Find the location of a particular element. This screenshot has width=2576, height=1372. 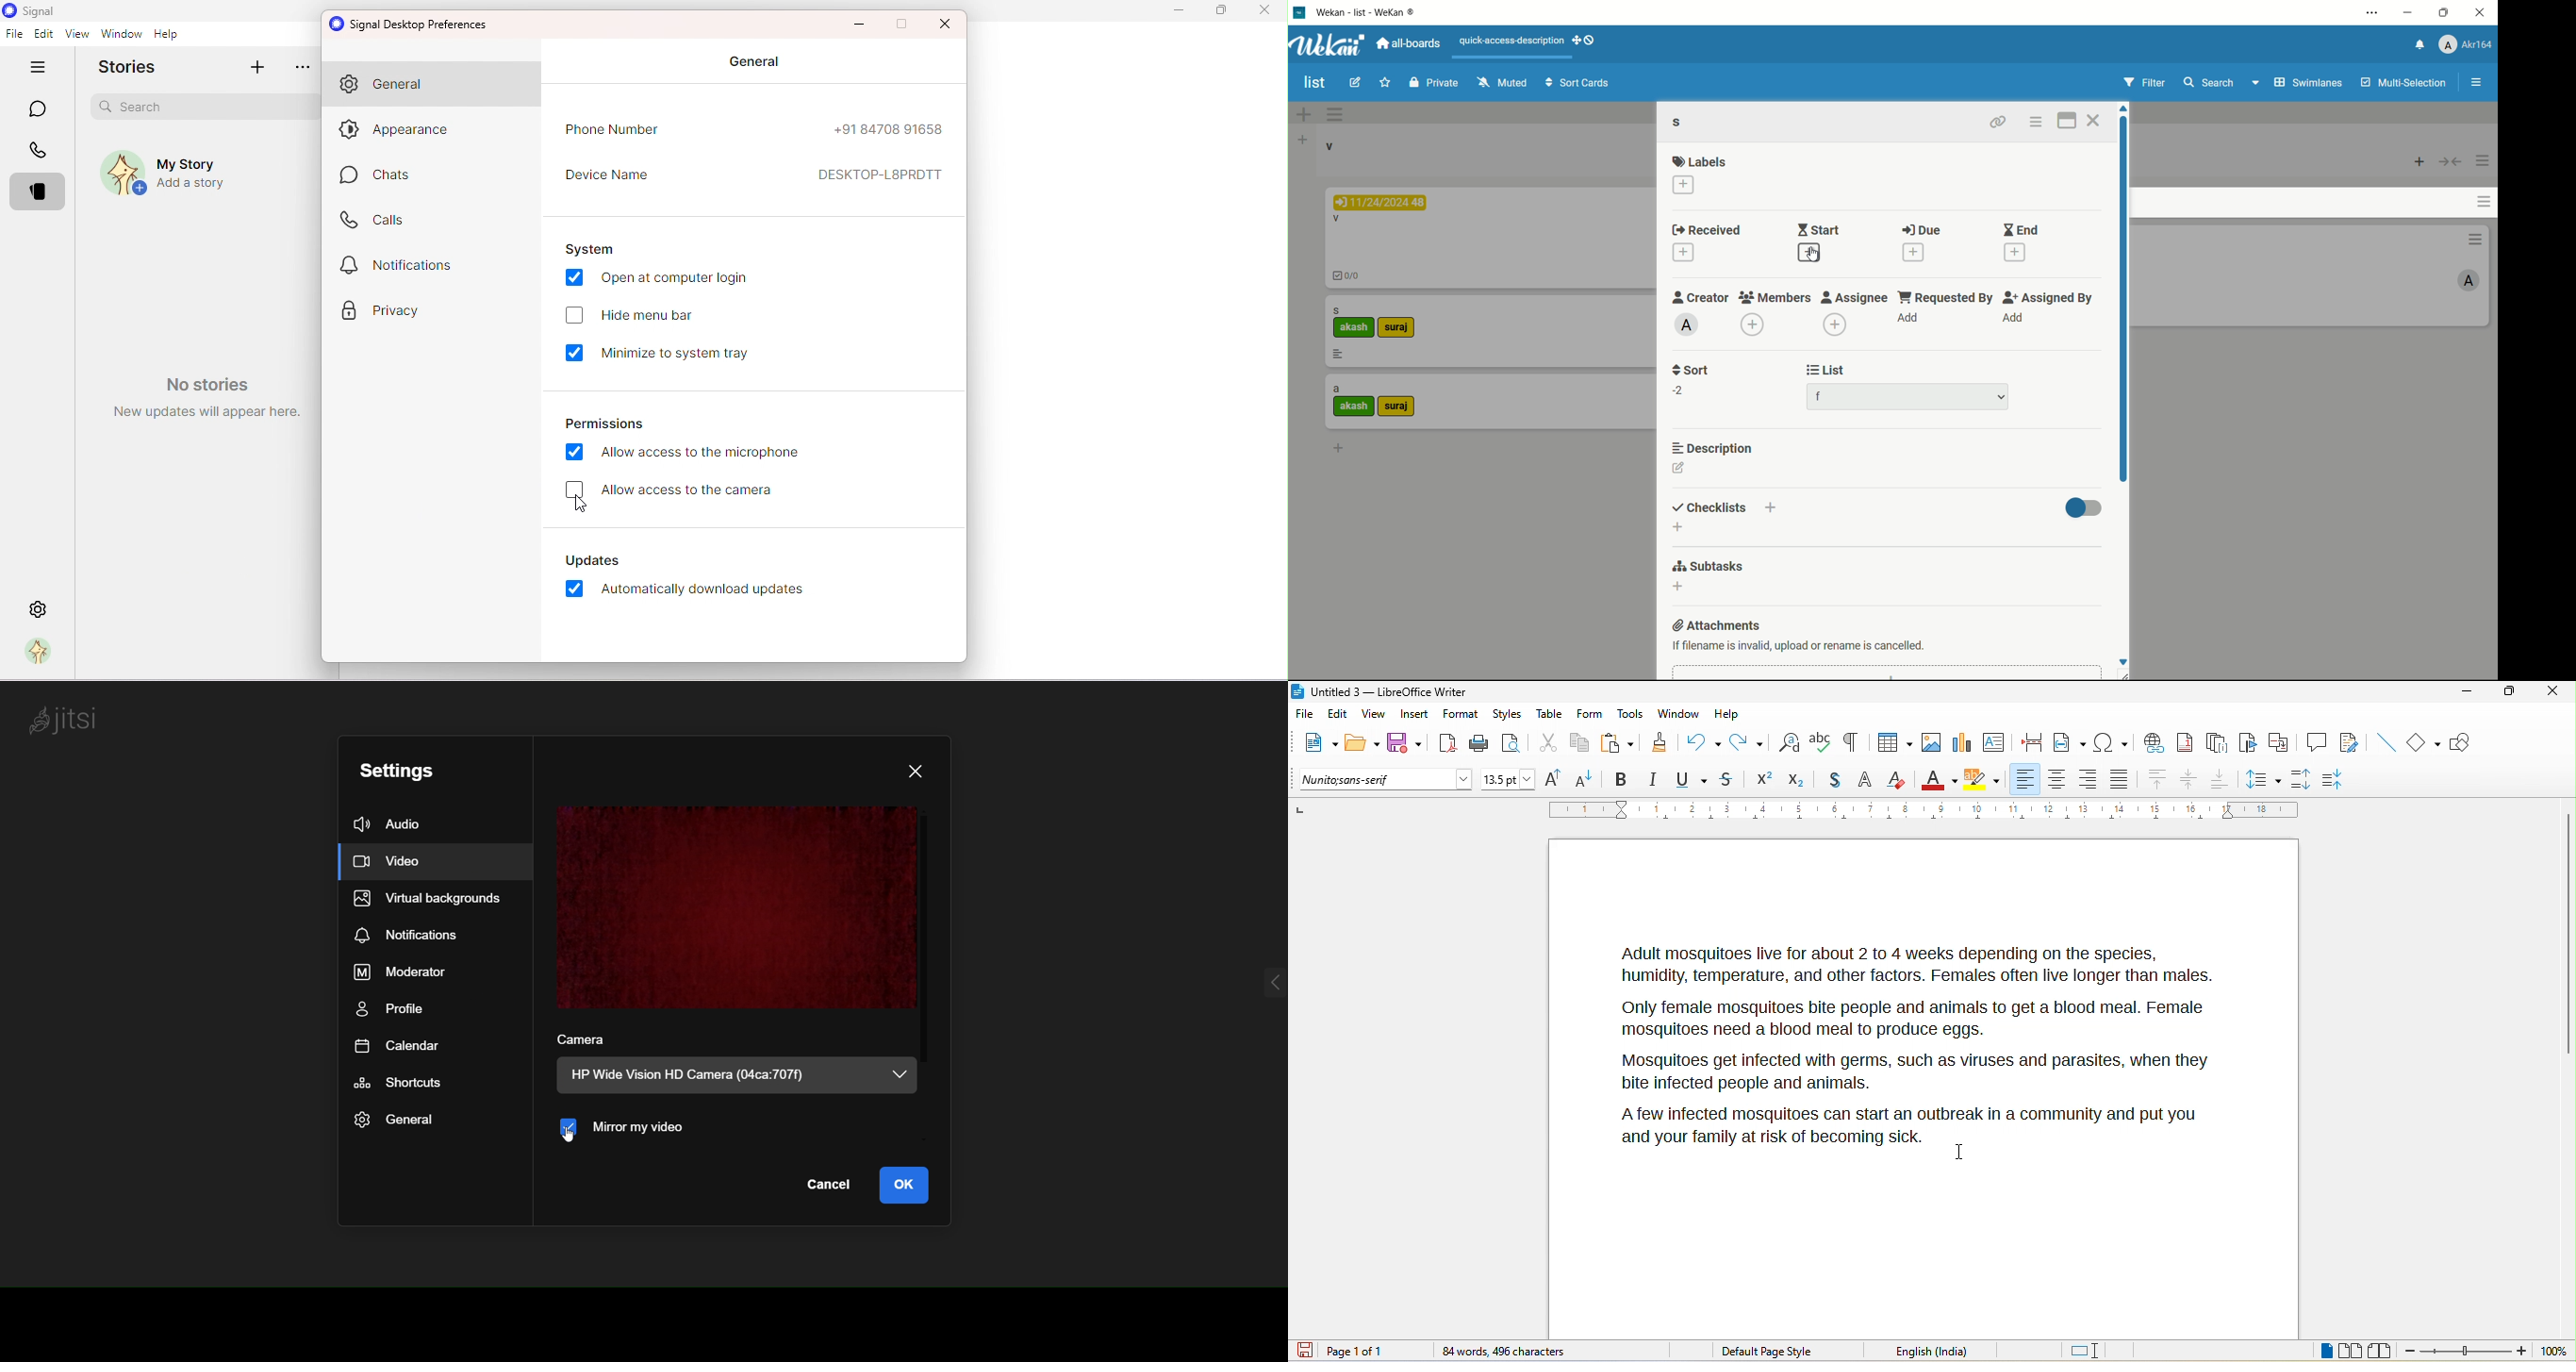

text is located at coordinates (1903, 1045).